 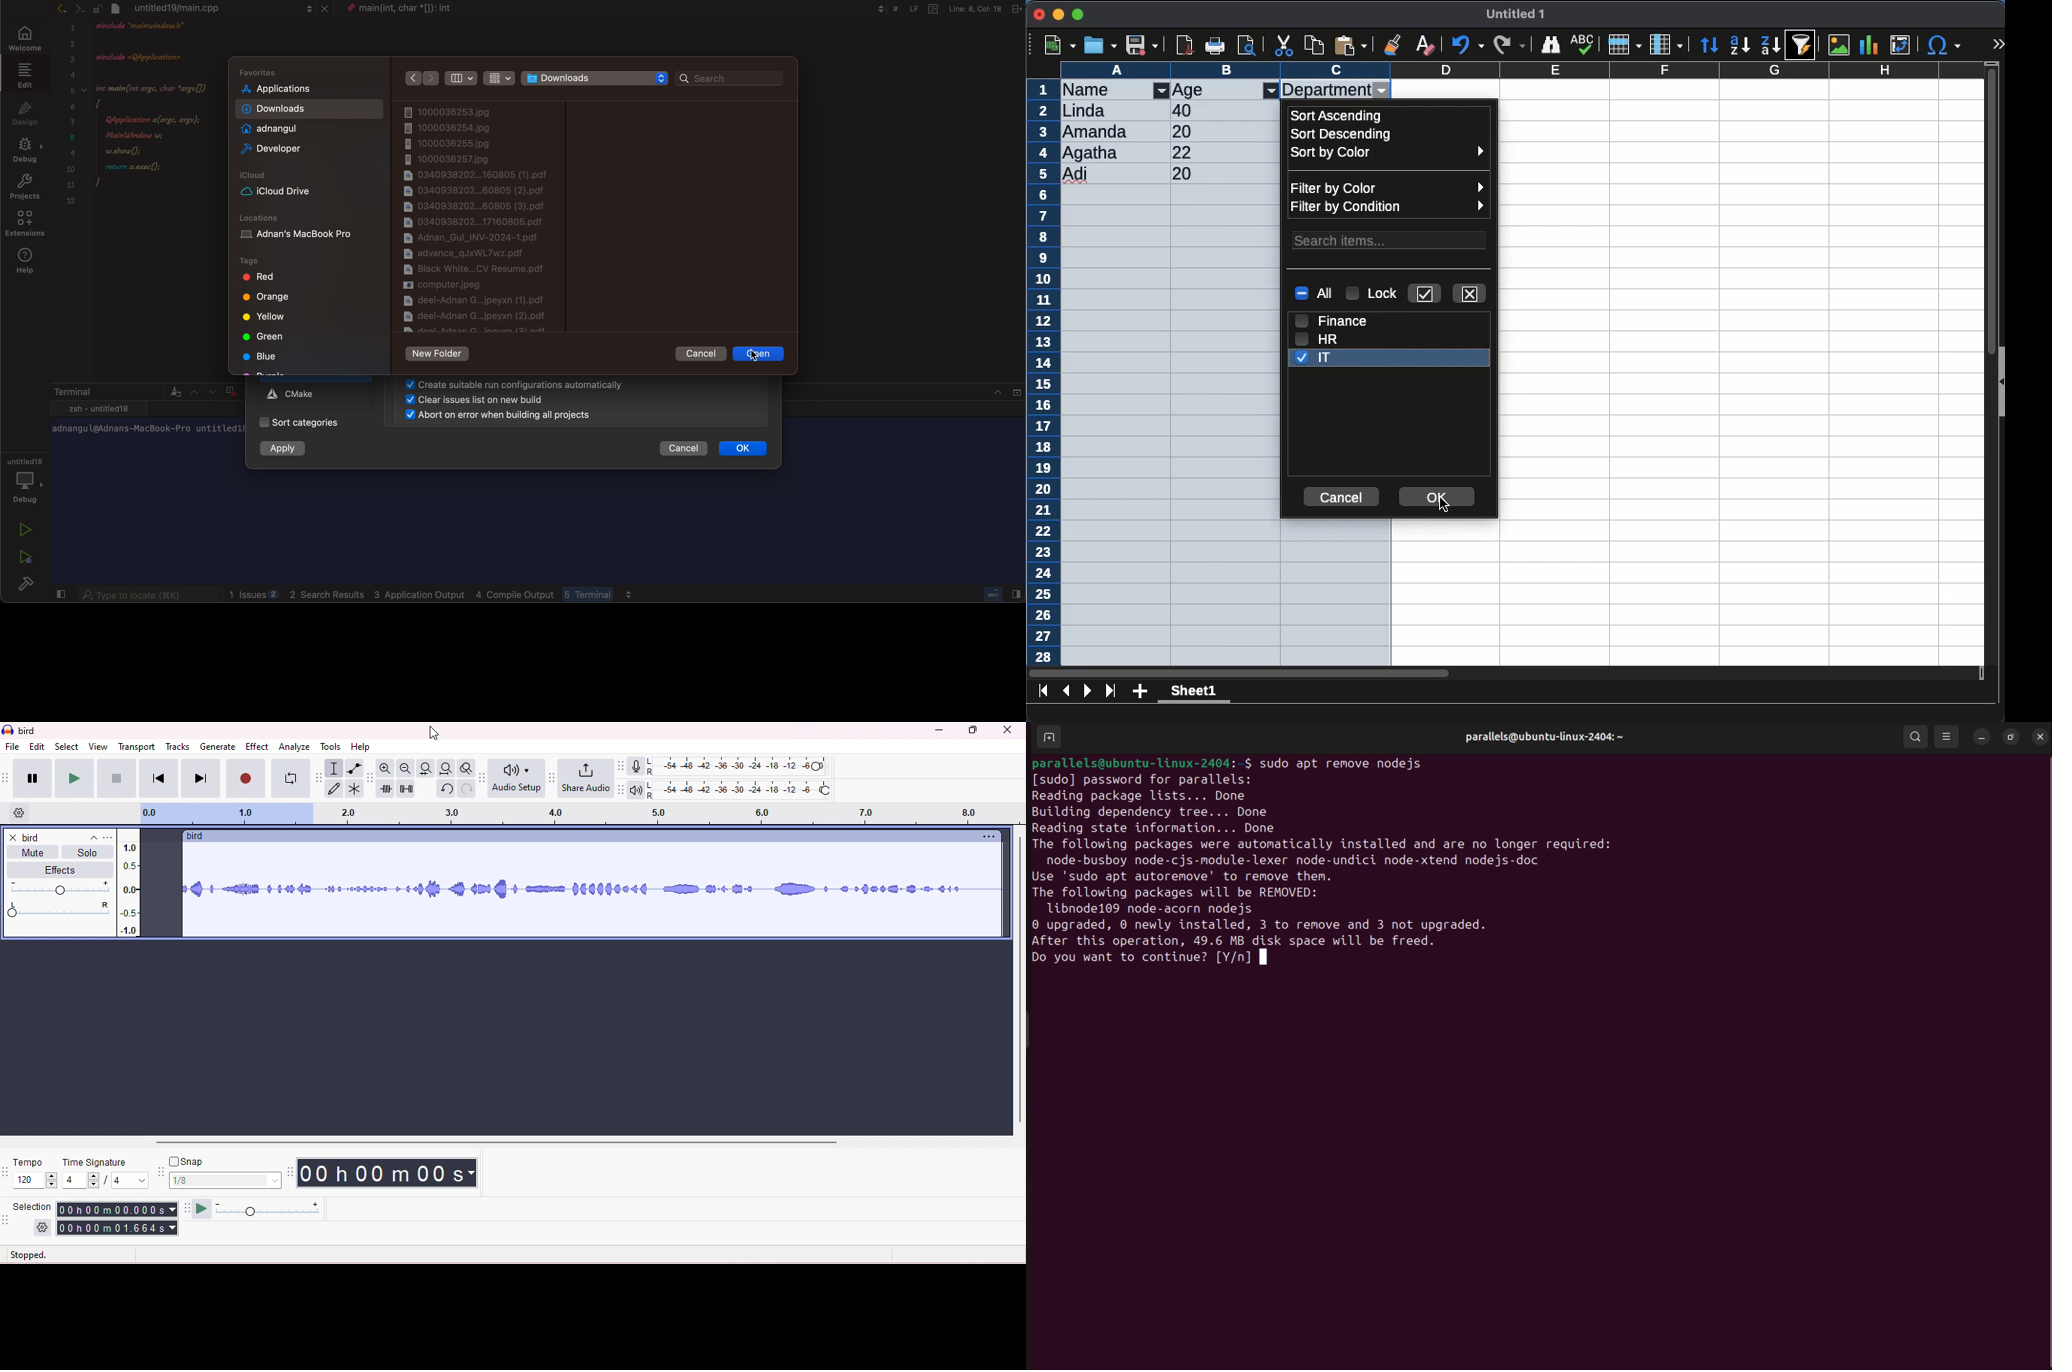 What do you see at coordinates (445, 769) in the screenshot?
I see `fit project to width` at bounding box center [445, 769].